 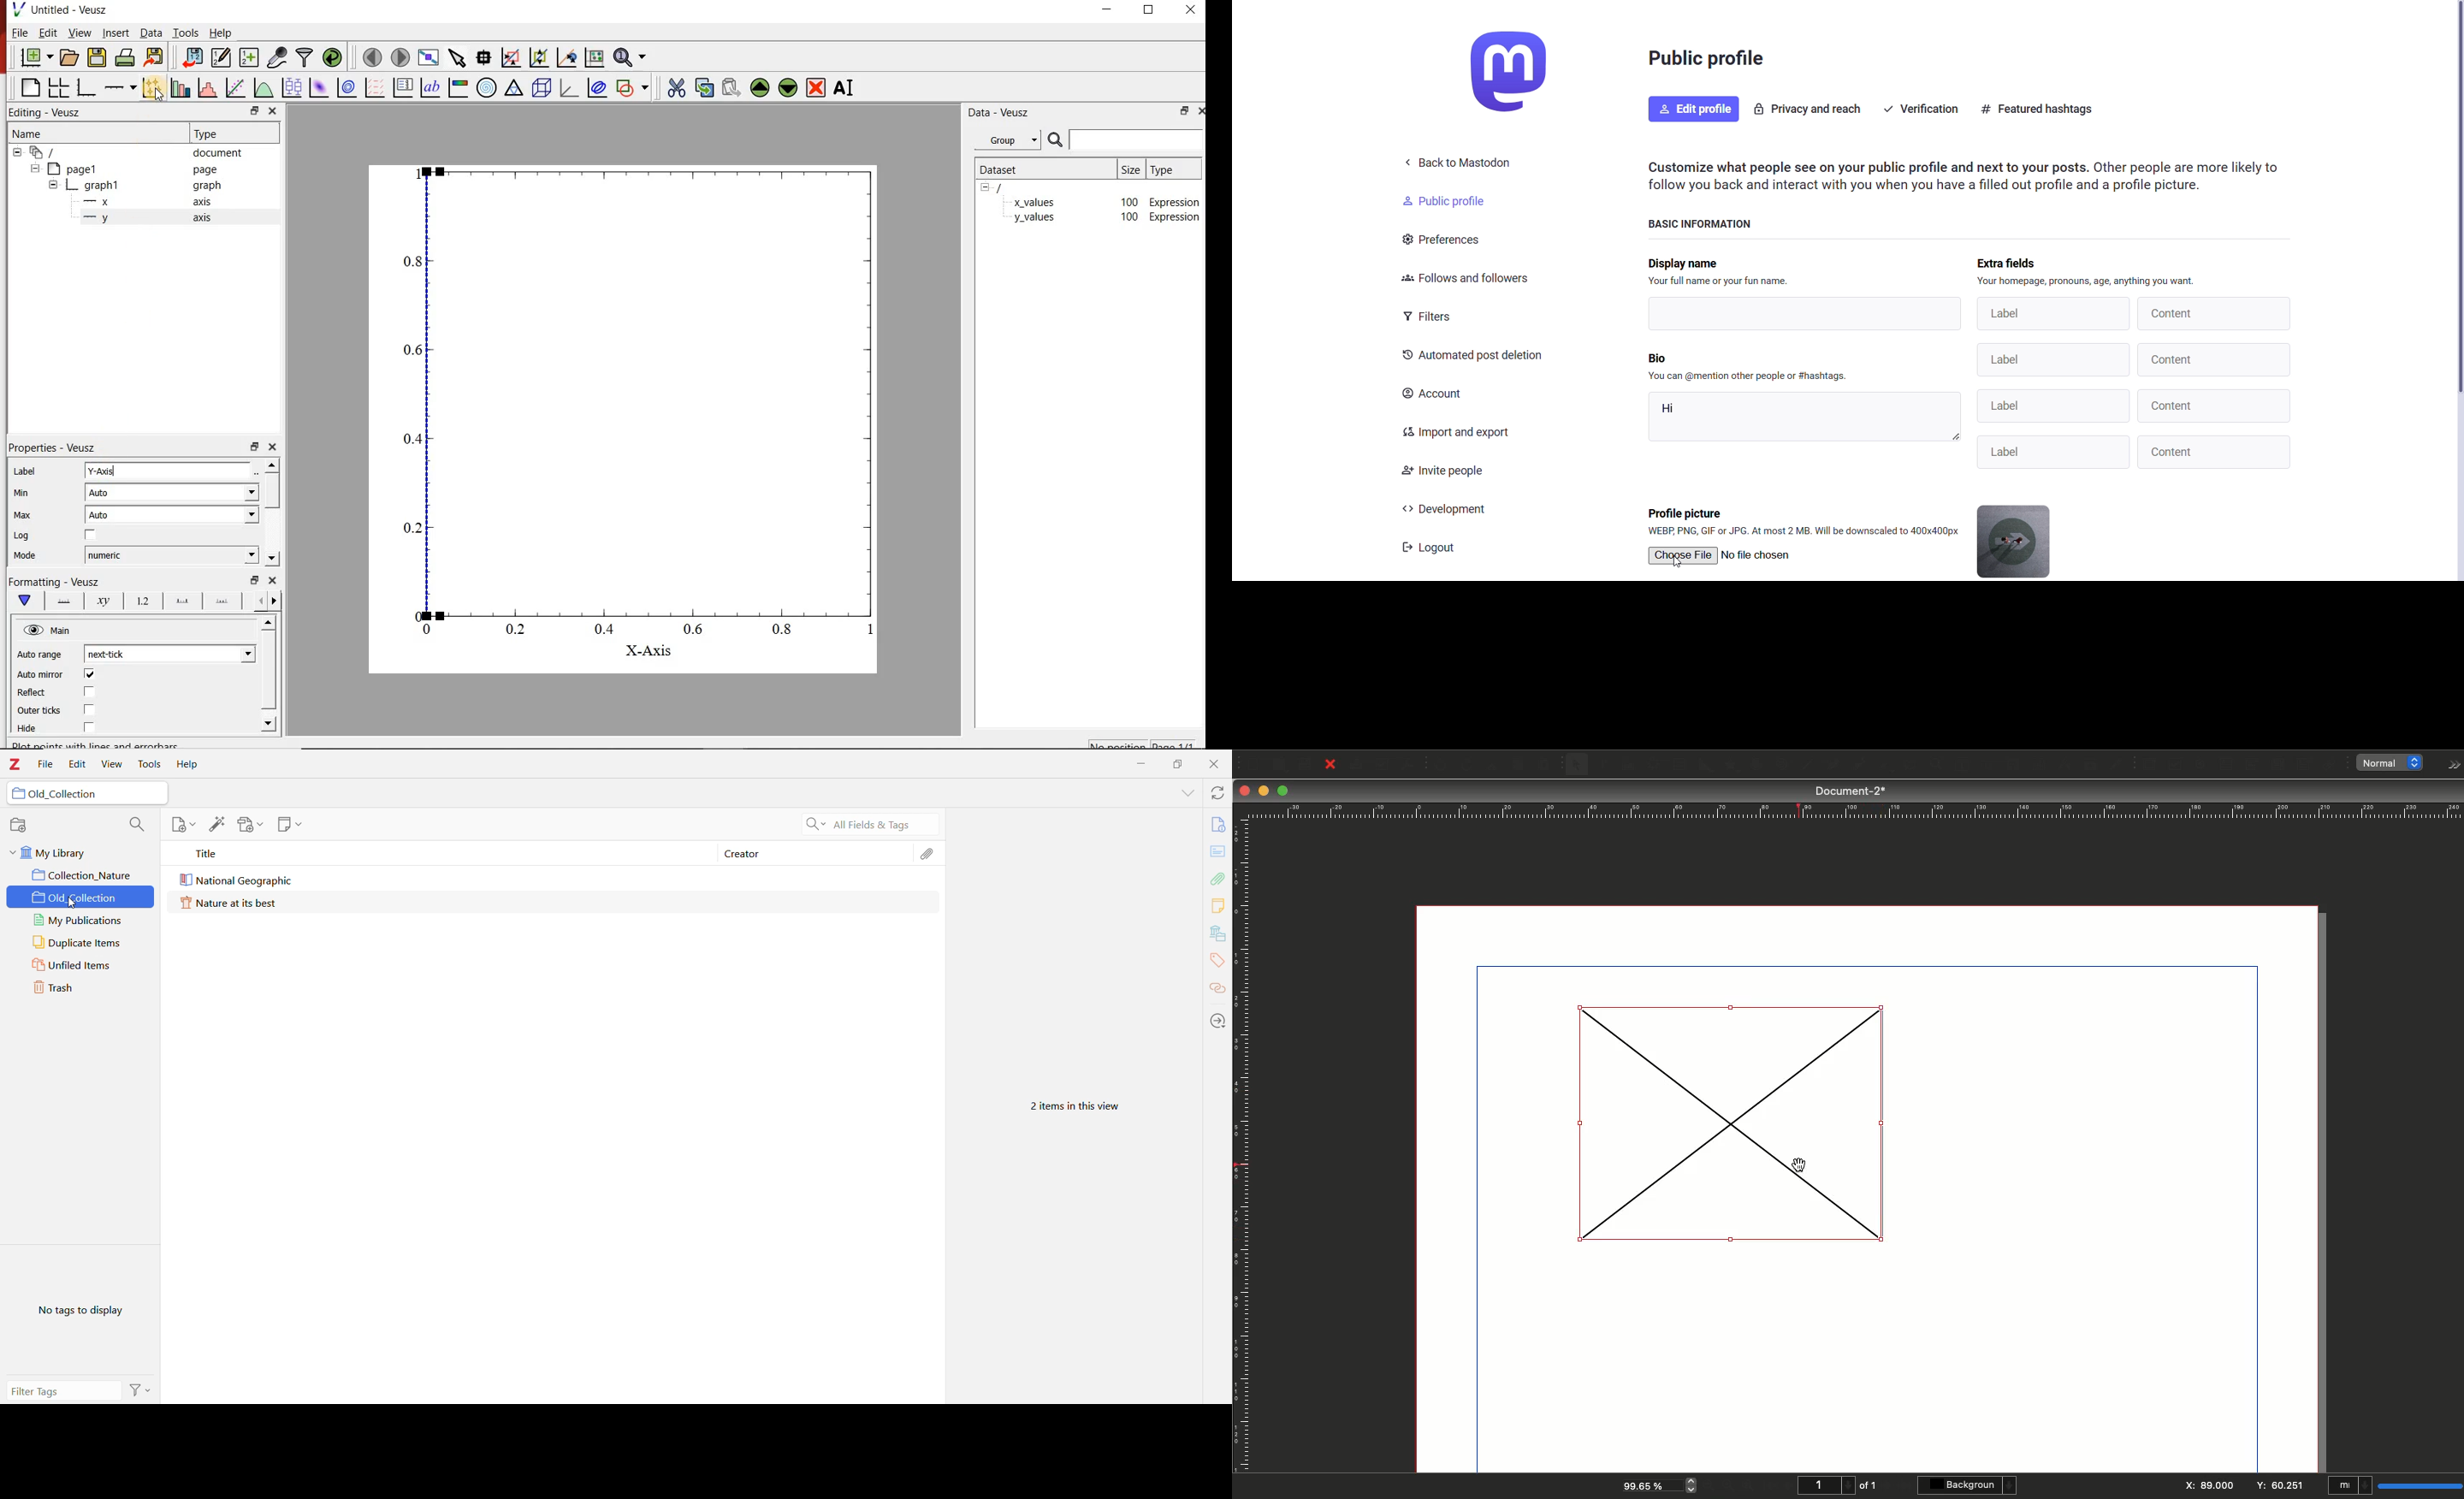 What do you see at coordinates (1706, 56) in the screenshot?
I see `public profile` at bounding box center [1706, 56].